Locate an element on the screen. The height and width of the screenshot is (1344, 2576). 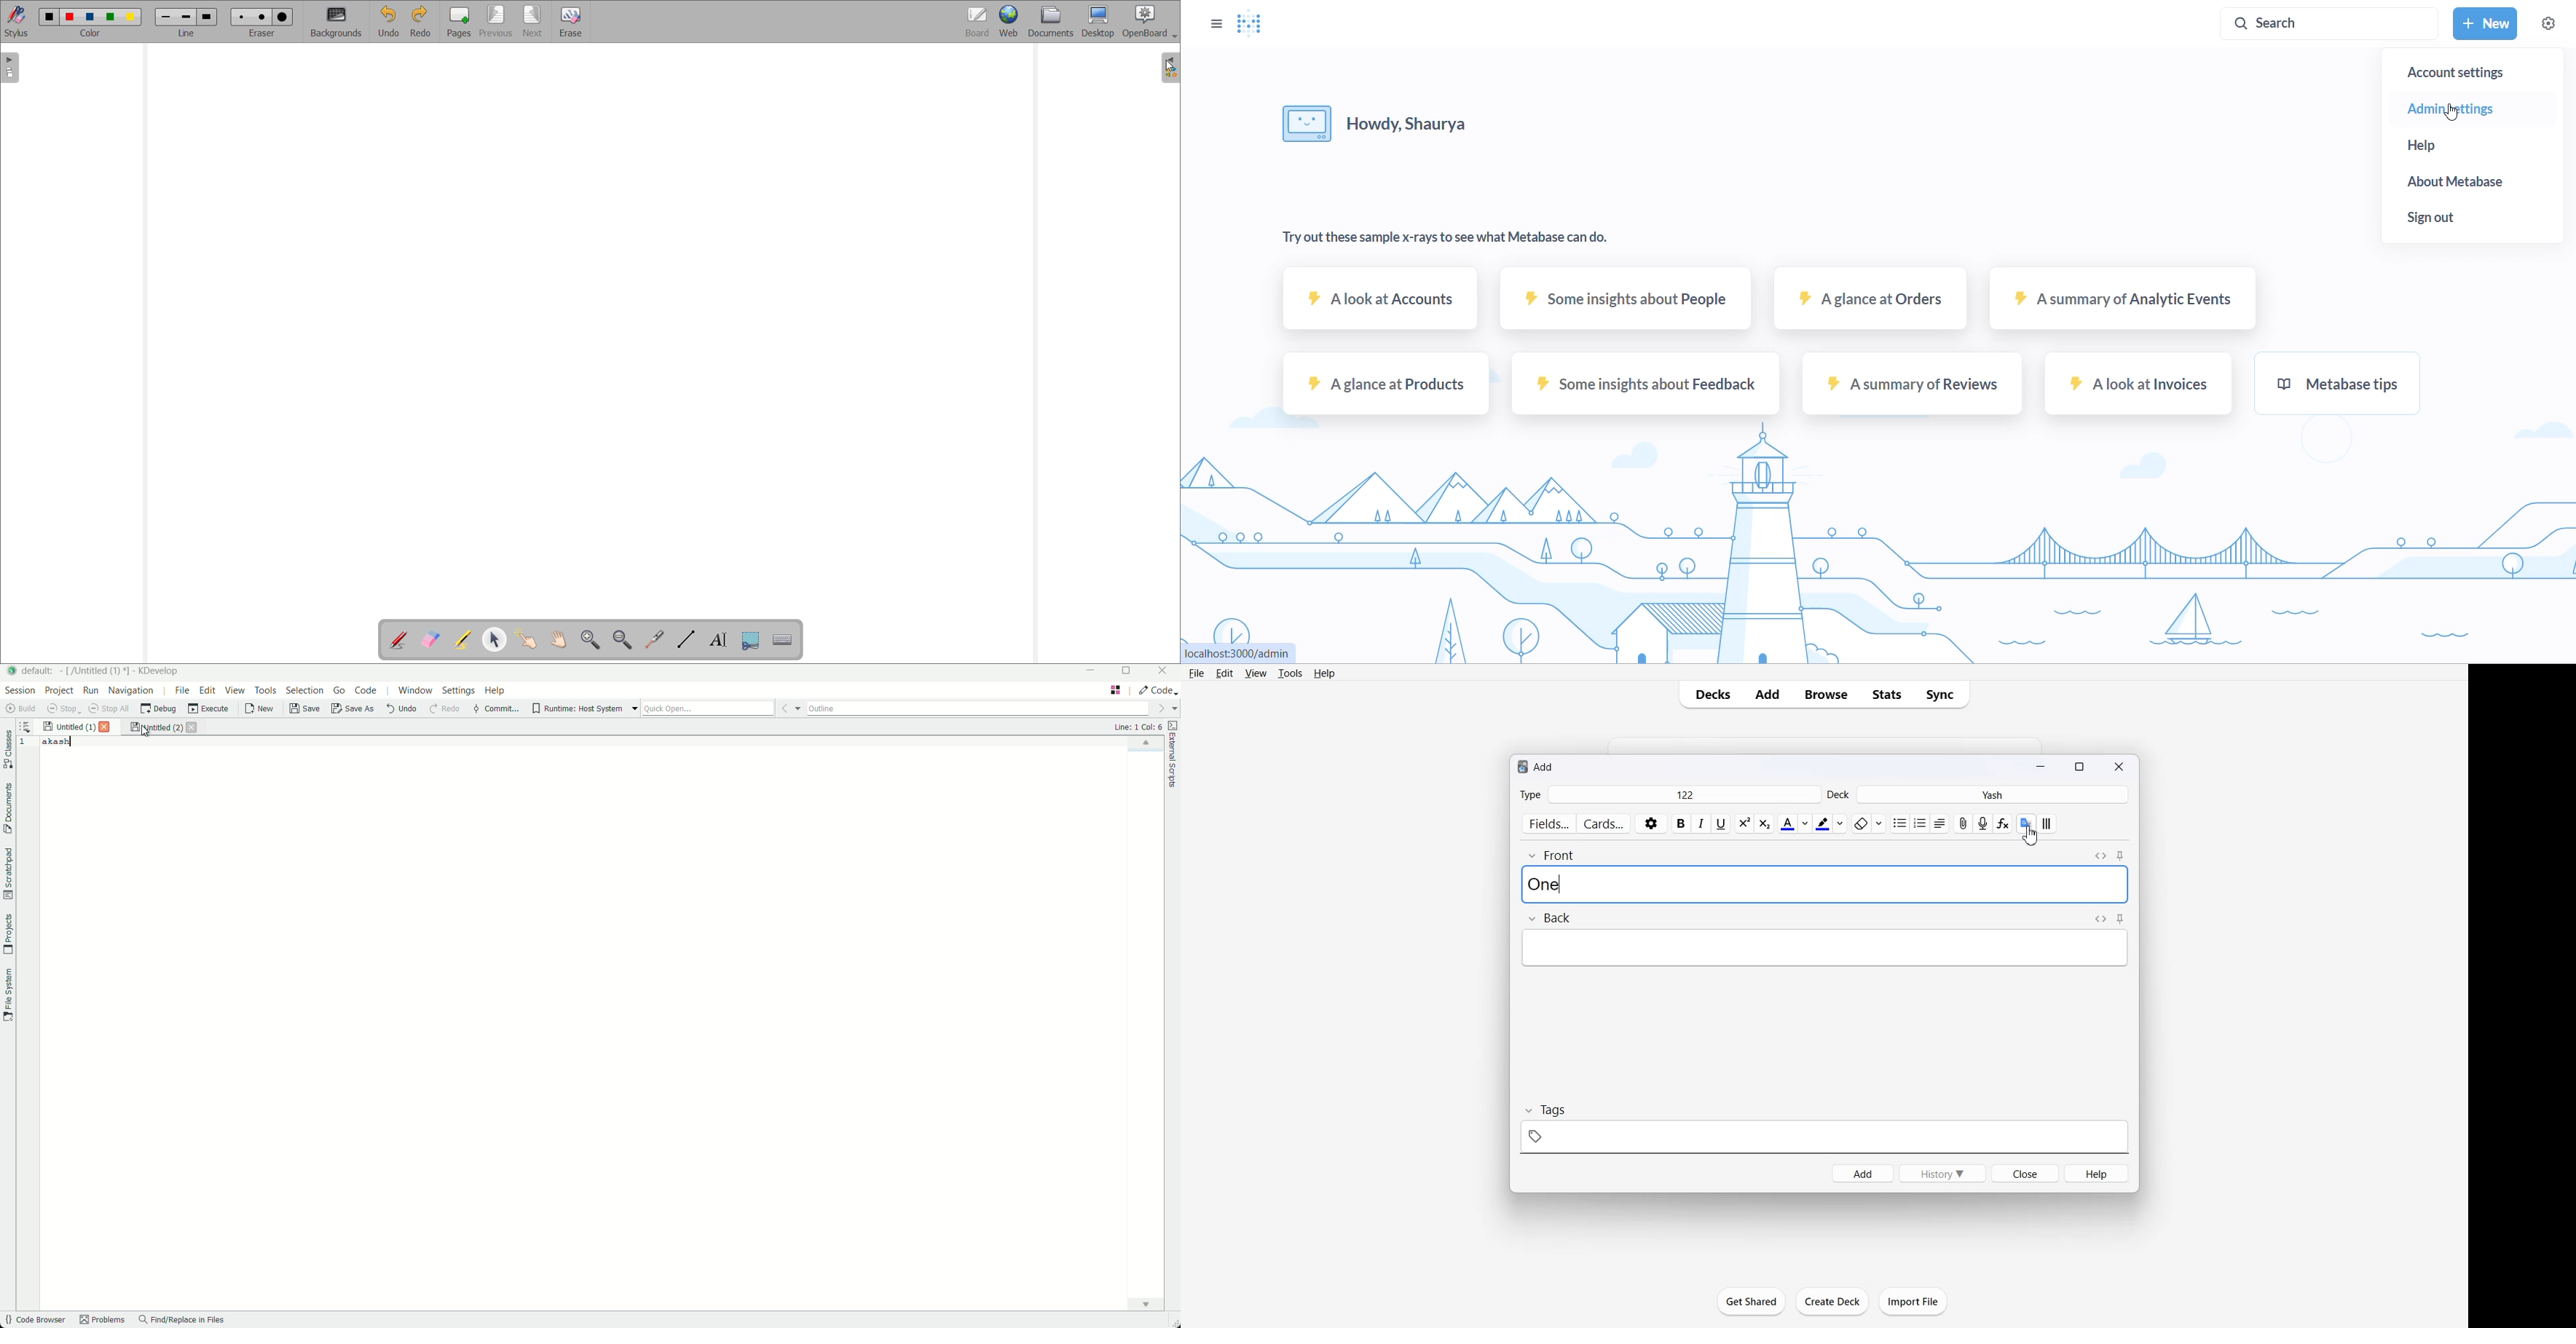
Unorder list is located at coordinates (1899, 824).